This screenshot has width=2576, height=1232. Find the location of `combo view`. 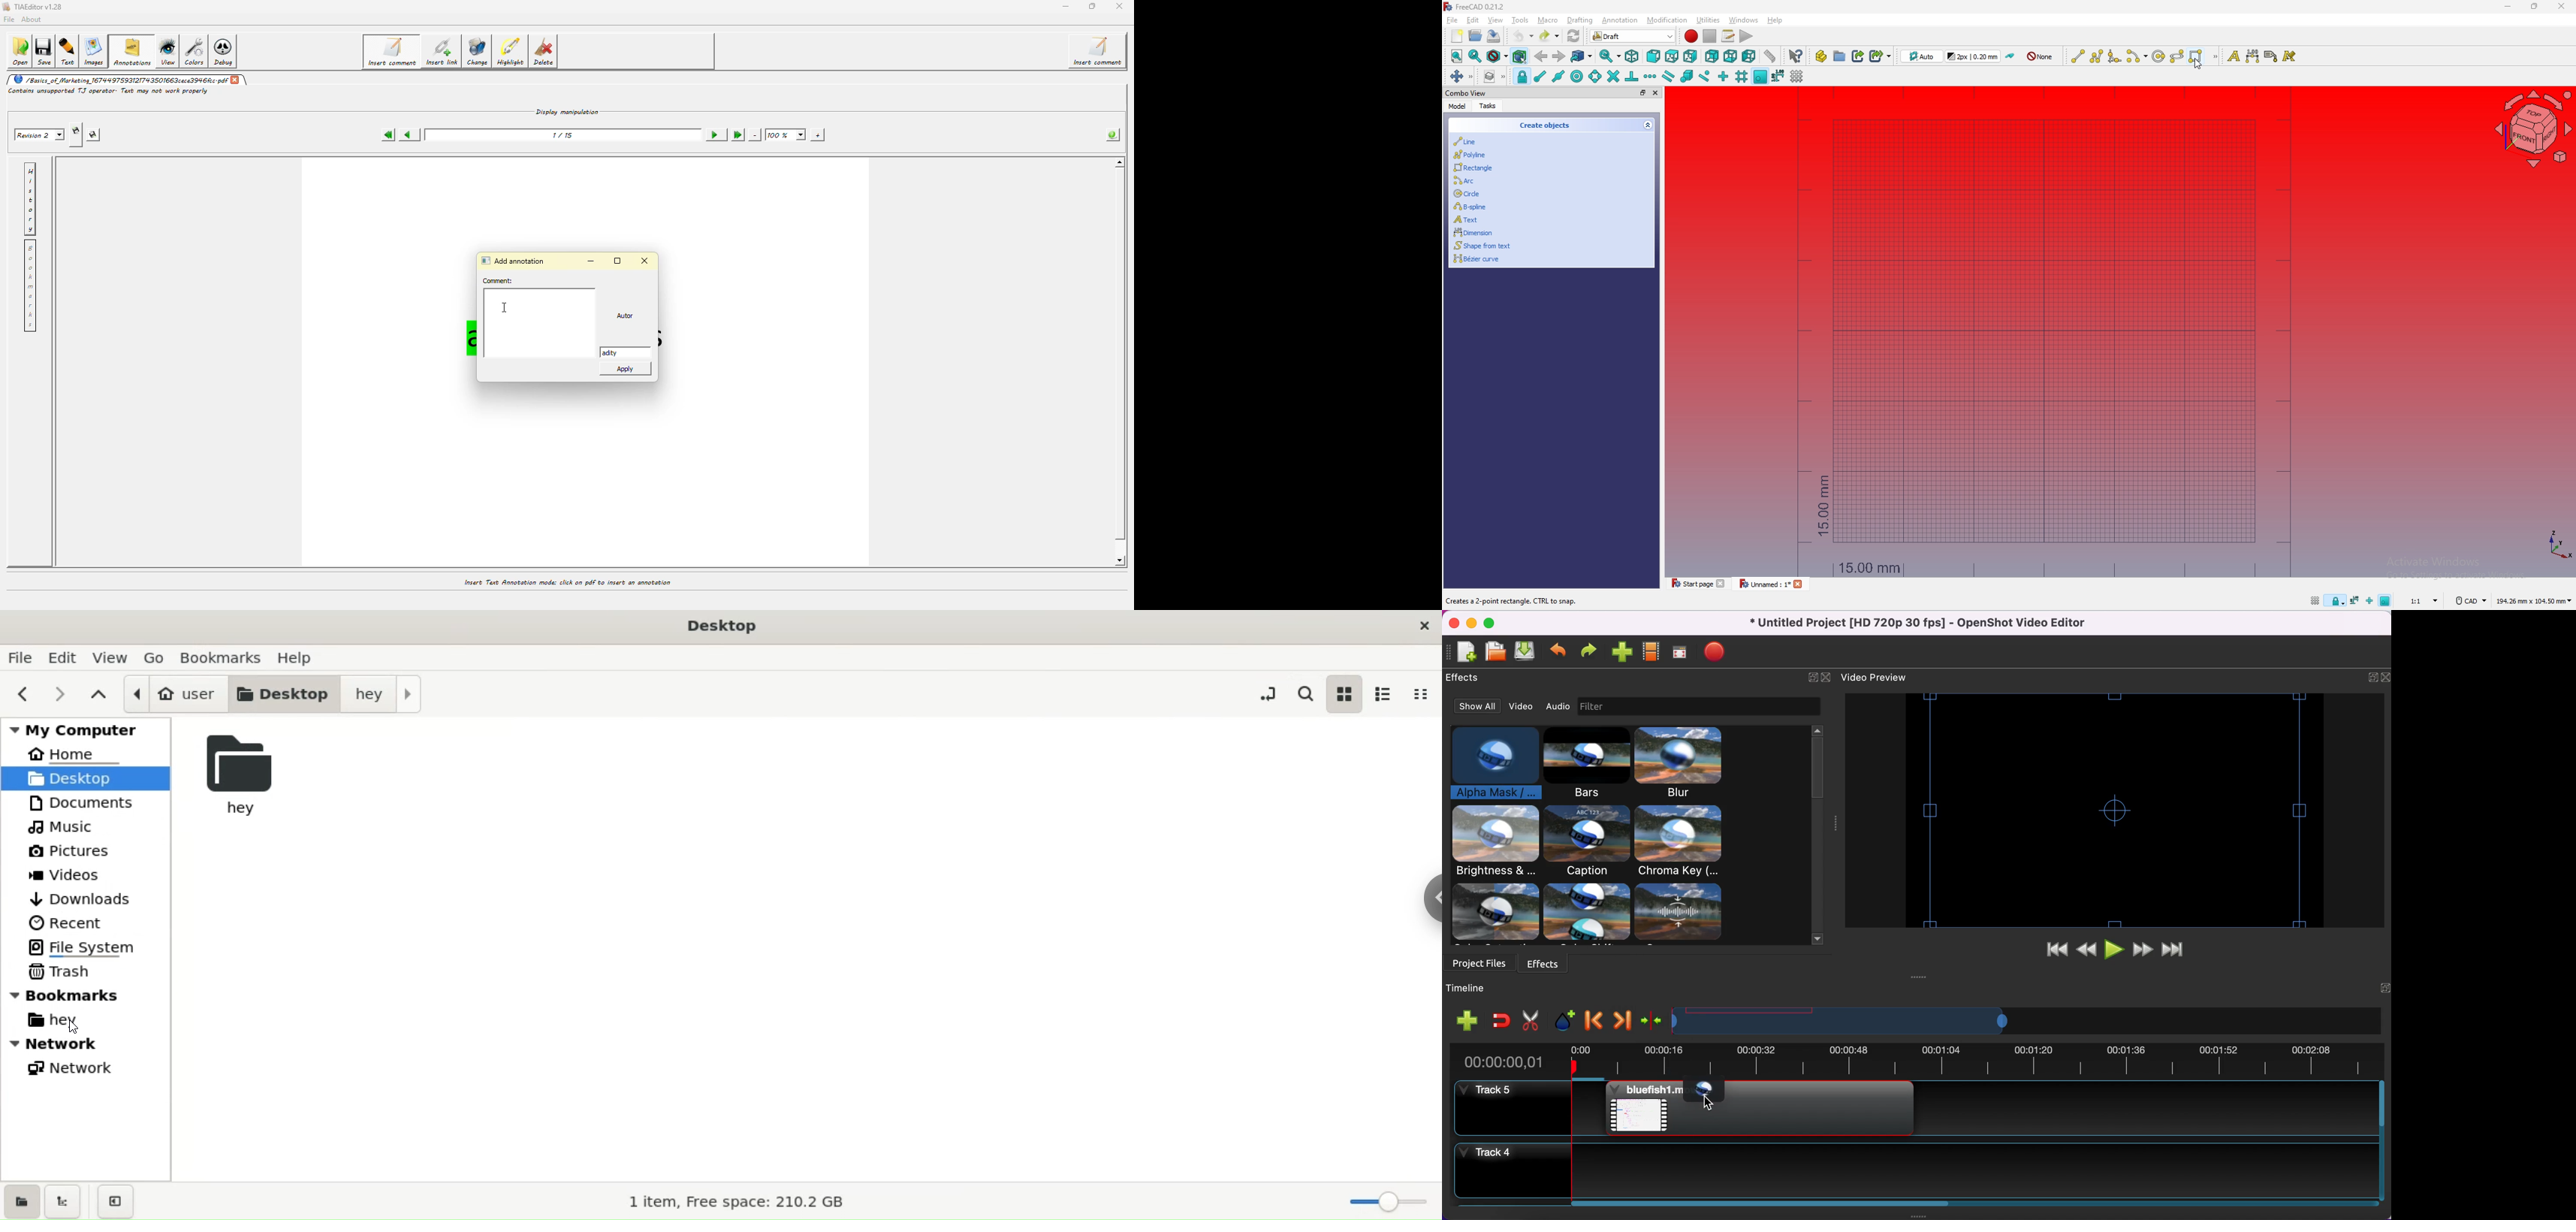

combo view is located at coordinates (1466, 93).